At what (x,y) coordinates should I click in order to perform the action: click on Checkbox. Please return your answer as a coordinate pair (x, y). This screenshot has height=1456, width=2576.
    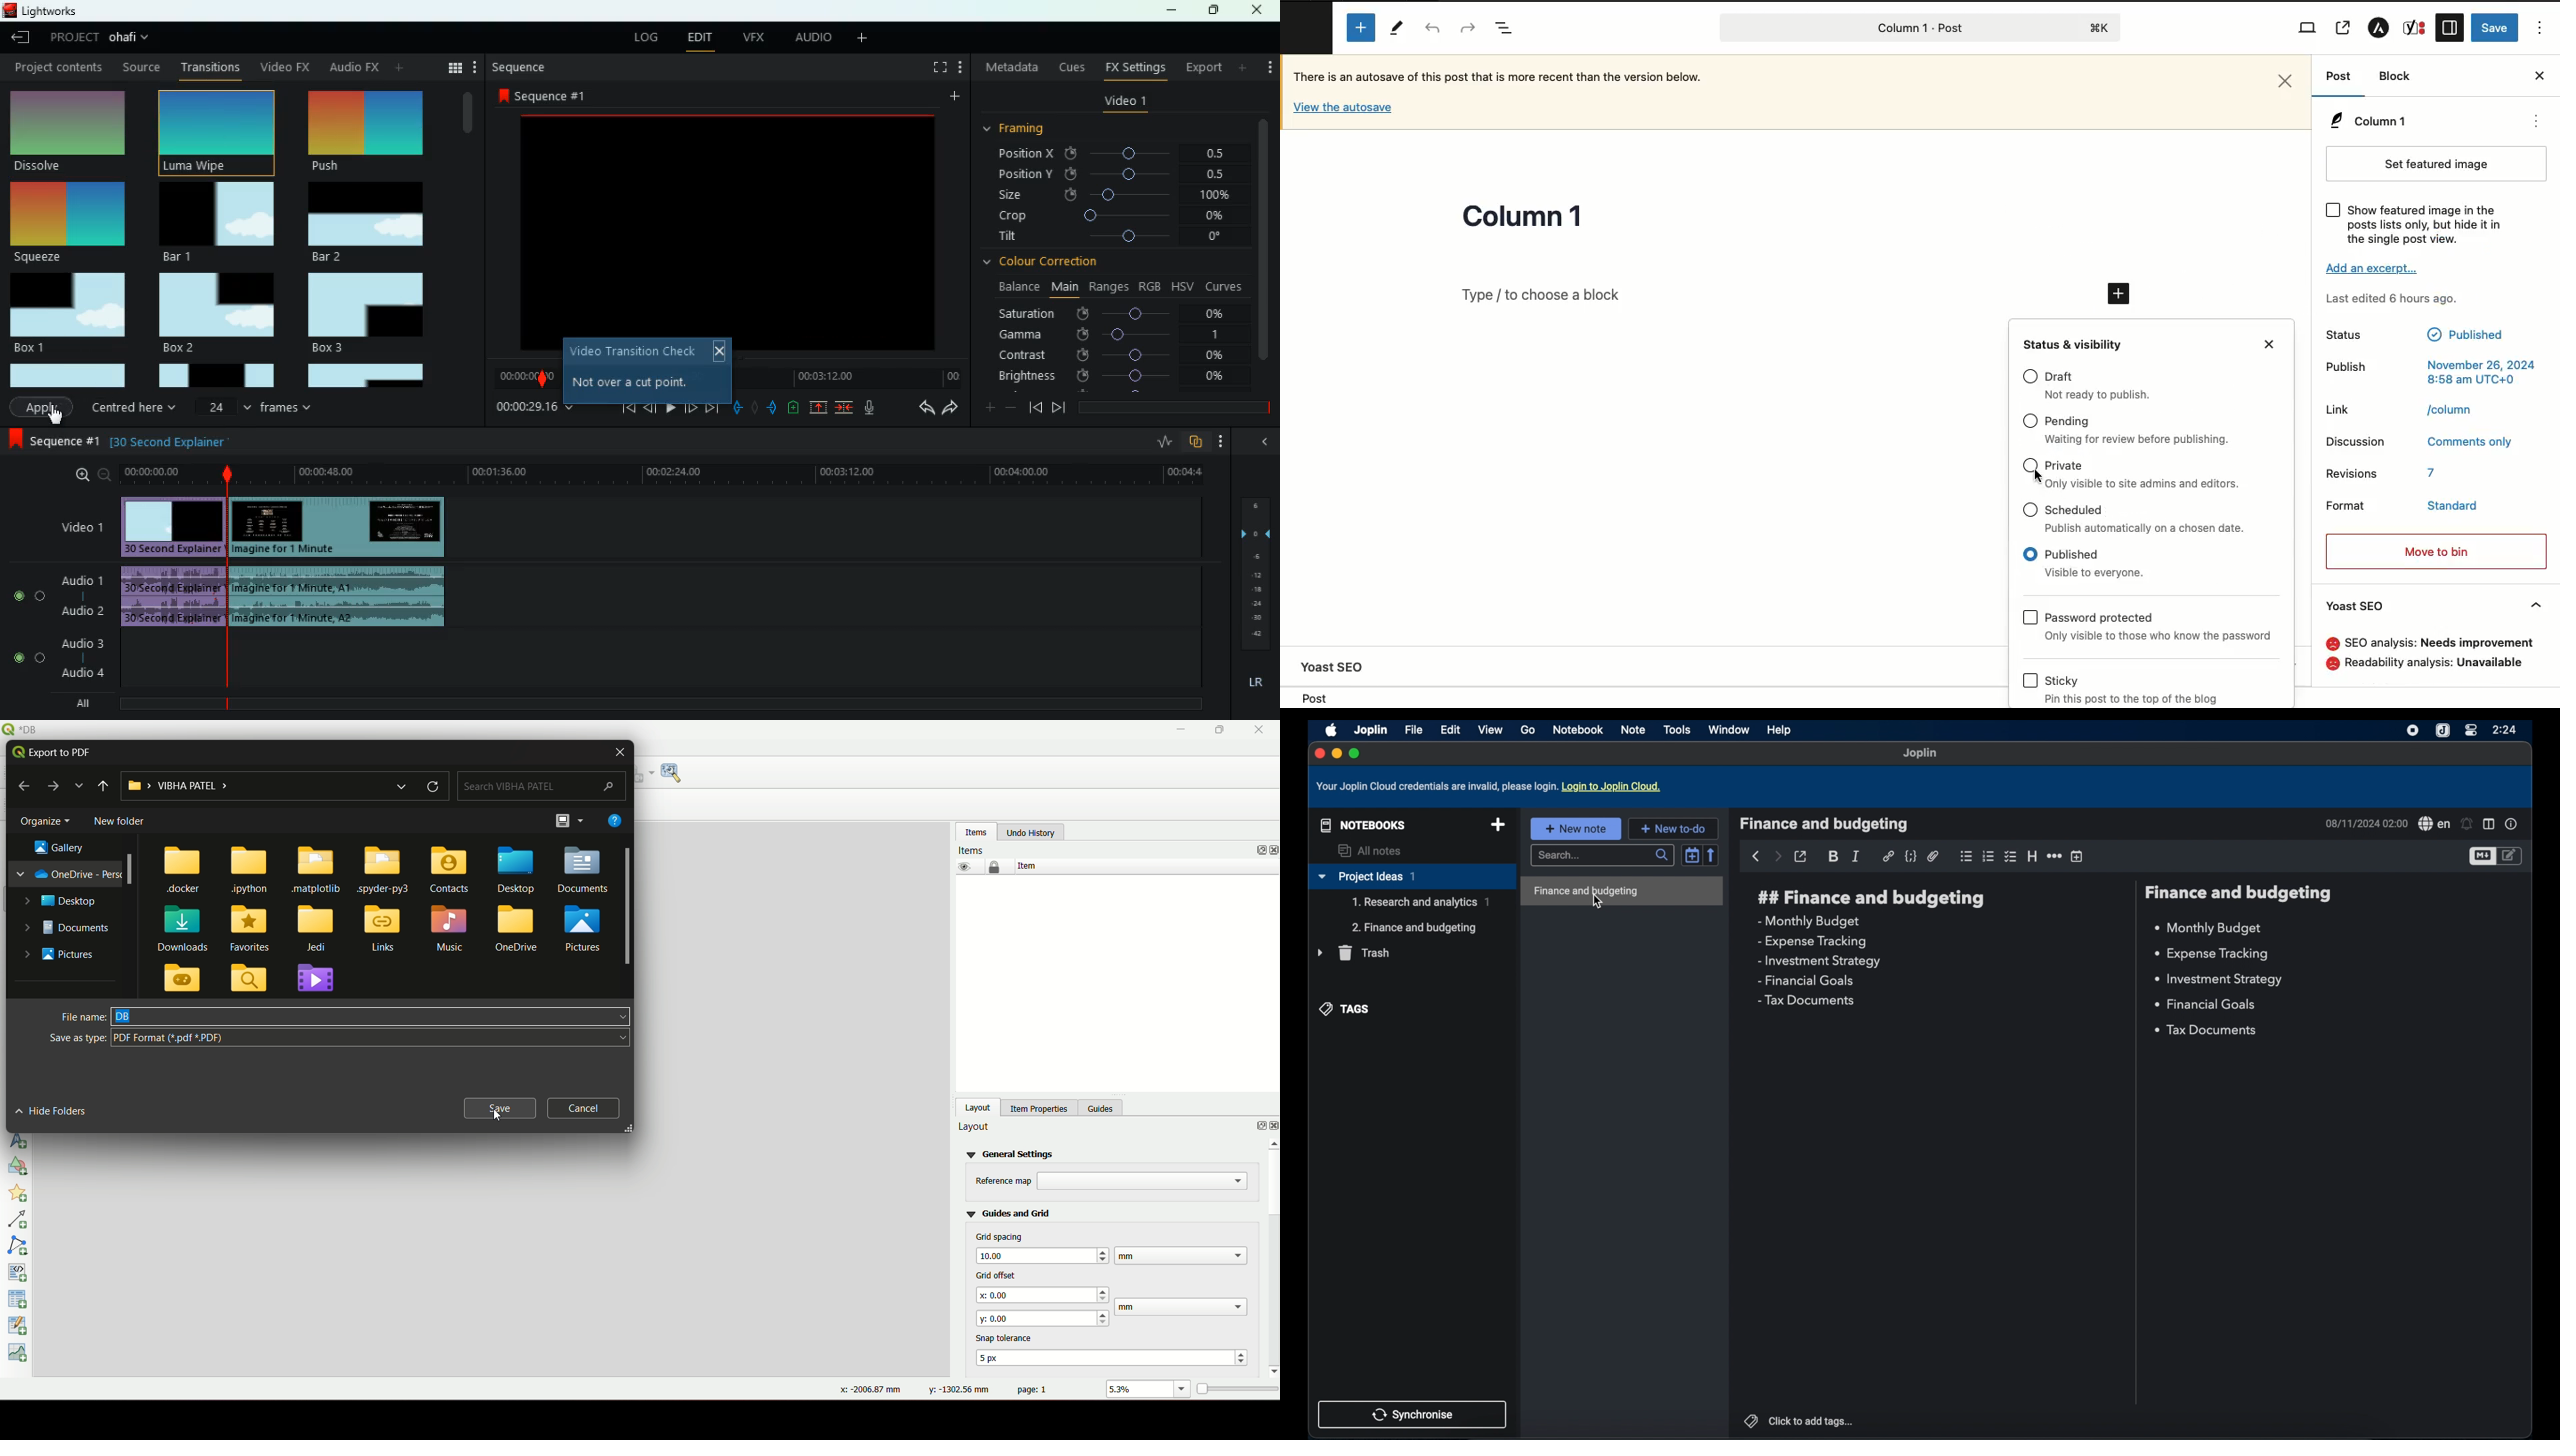
    Looking at the image, I should click on (2030, 421).